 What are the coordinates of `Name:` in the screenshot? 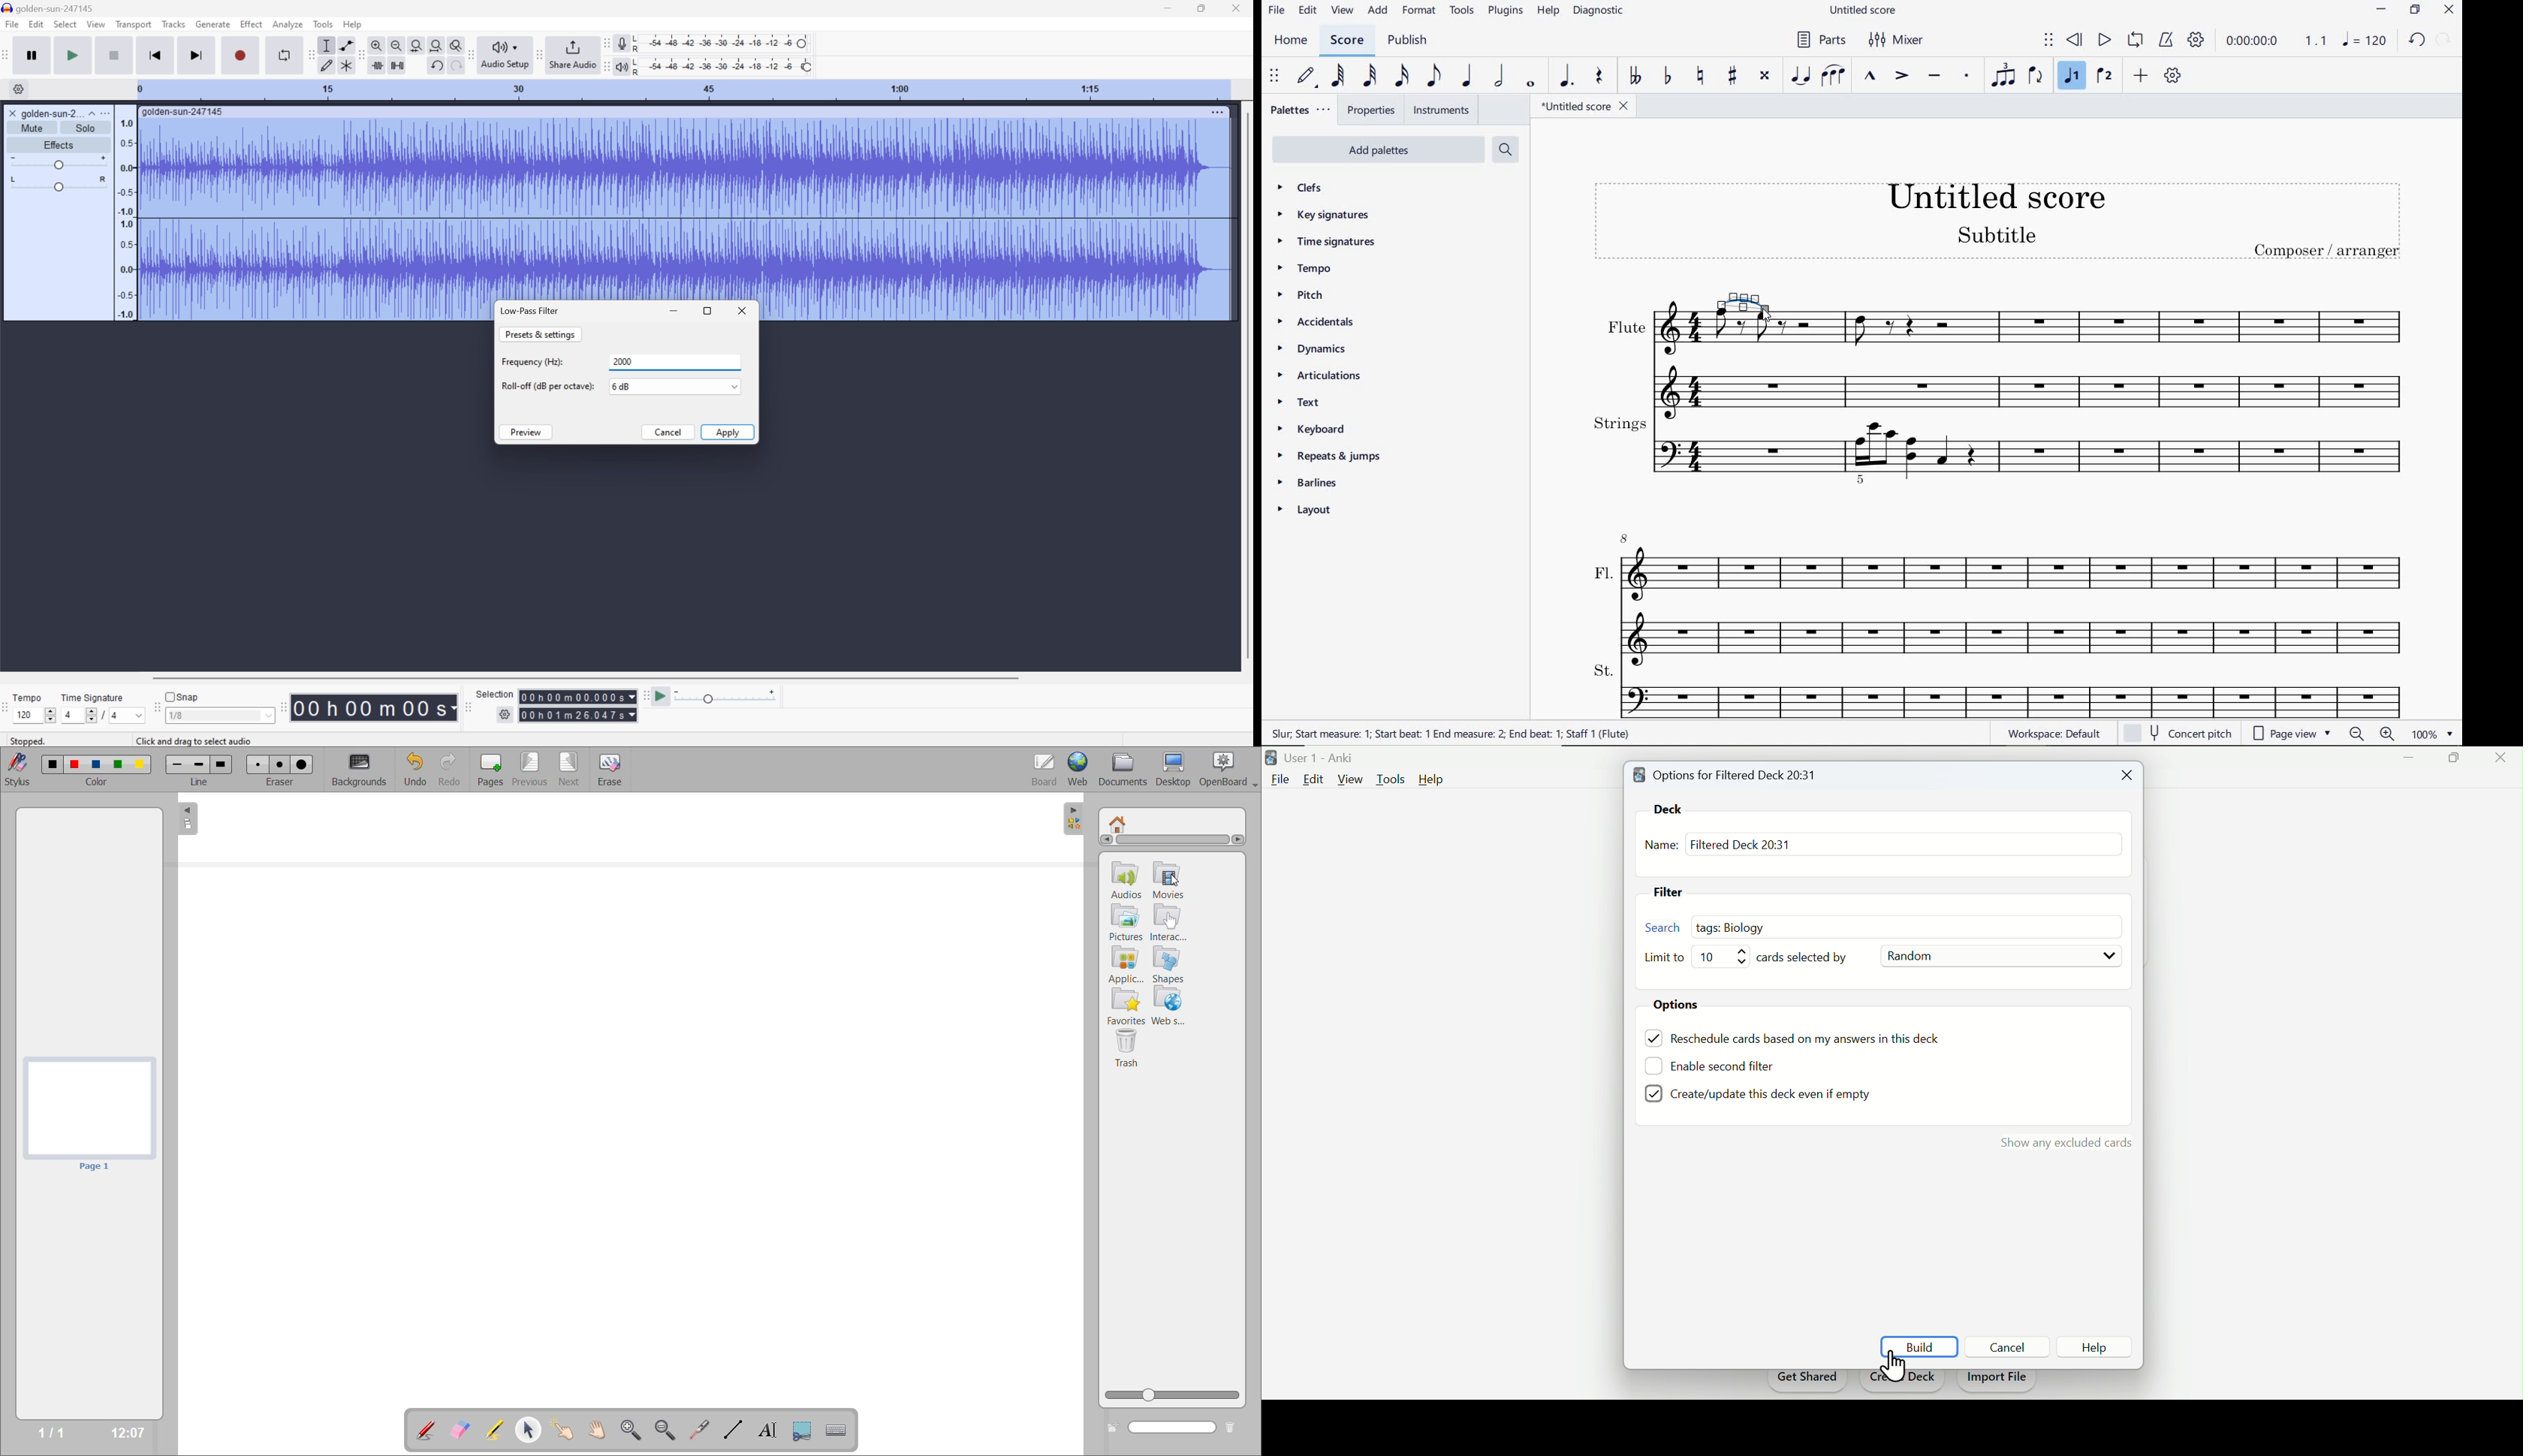 It's located at (1661, 846).